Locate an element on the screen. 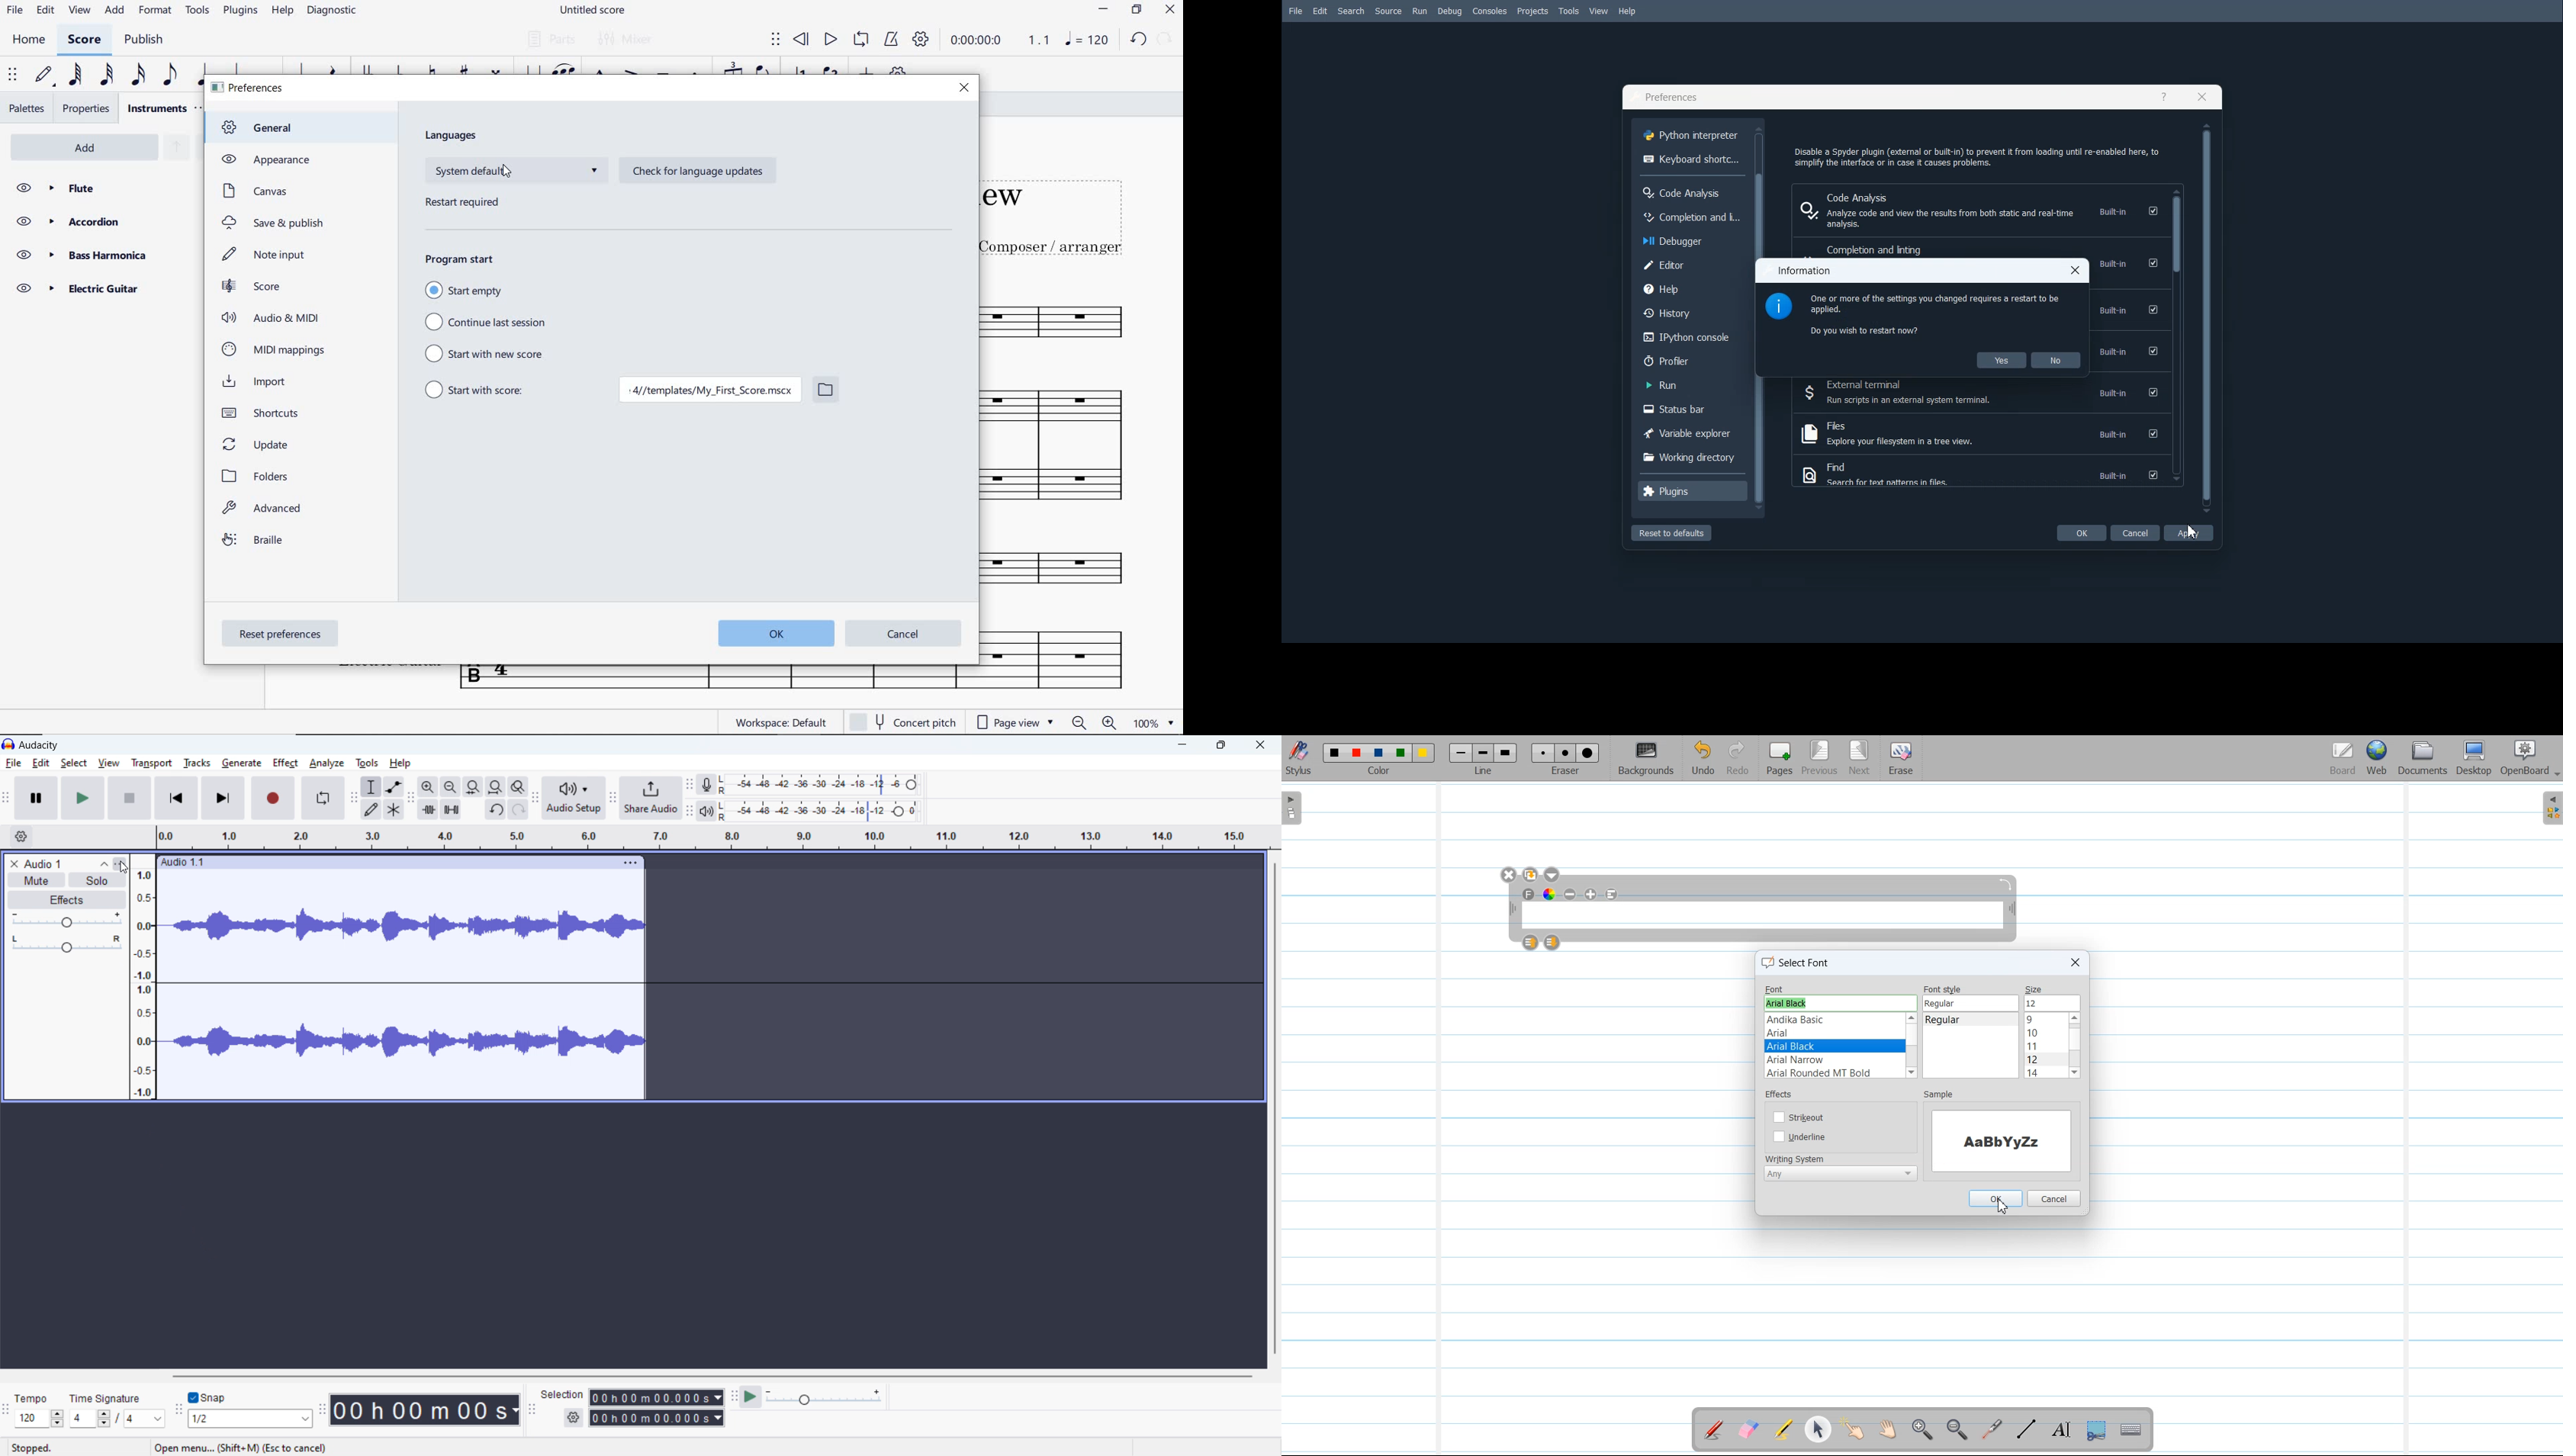 Image resolution: width=2576 pixels, height=1456 pixels. Annotate Document is located at coordinates (1714, 1430).